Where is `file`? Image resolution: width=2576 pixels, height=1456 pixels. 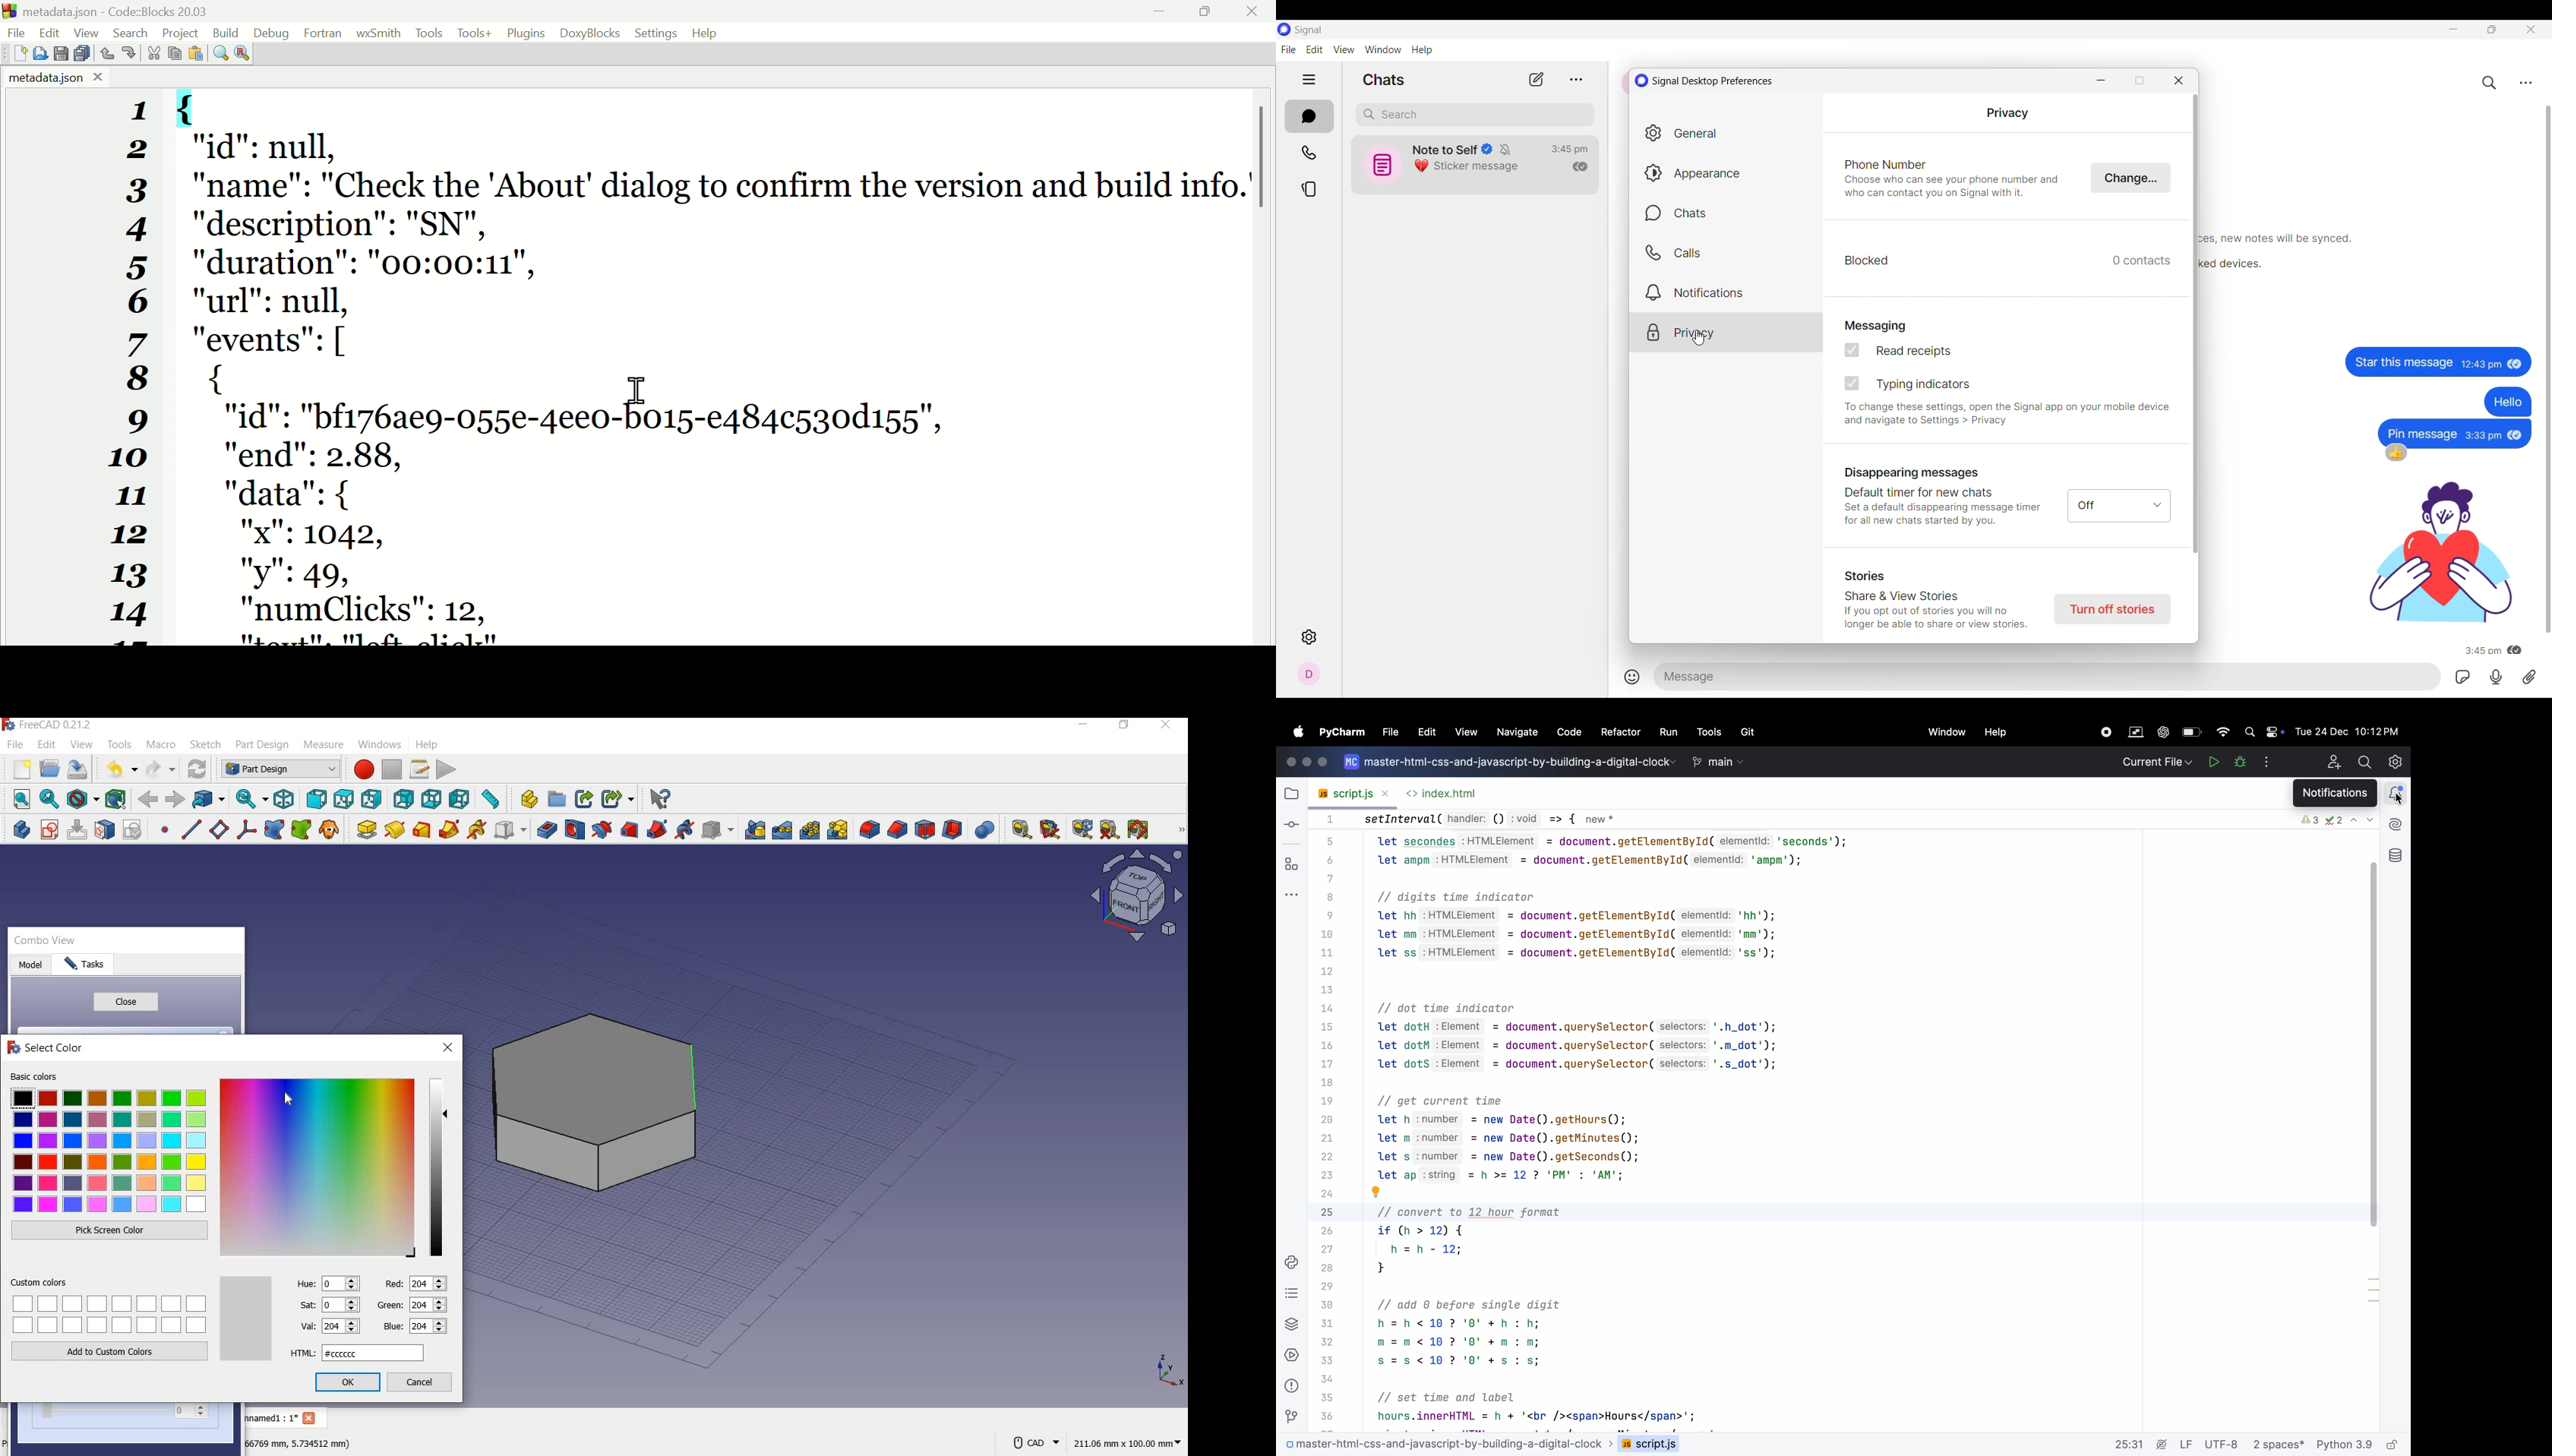
file is located at coordinates (13, 746).